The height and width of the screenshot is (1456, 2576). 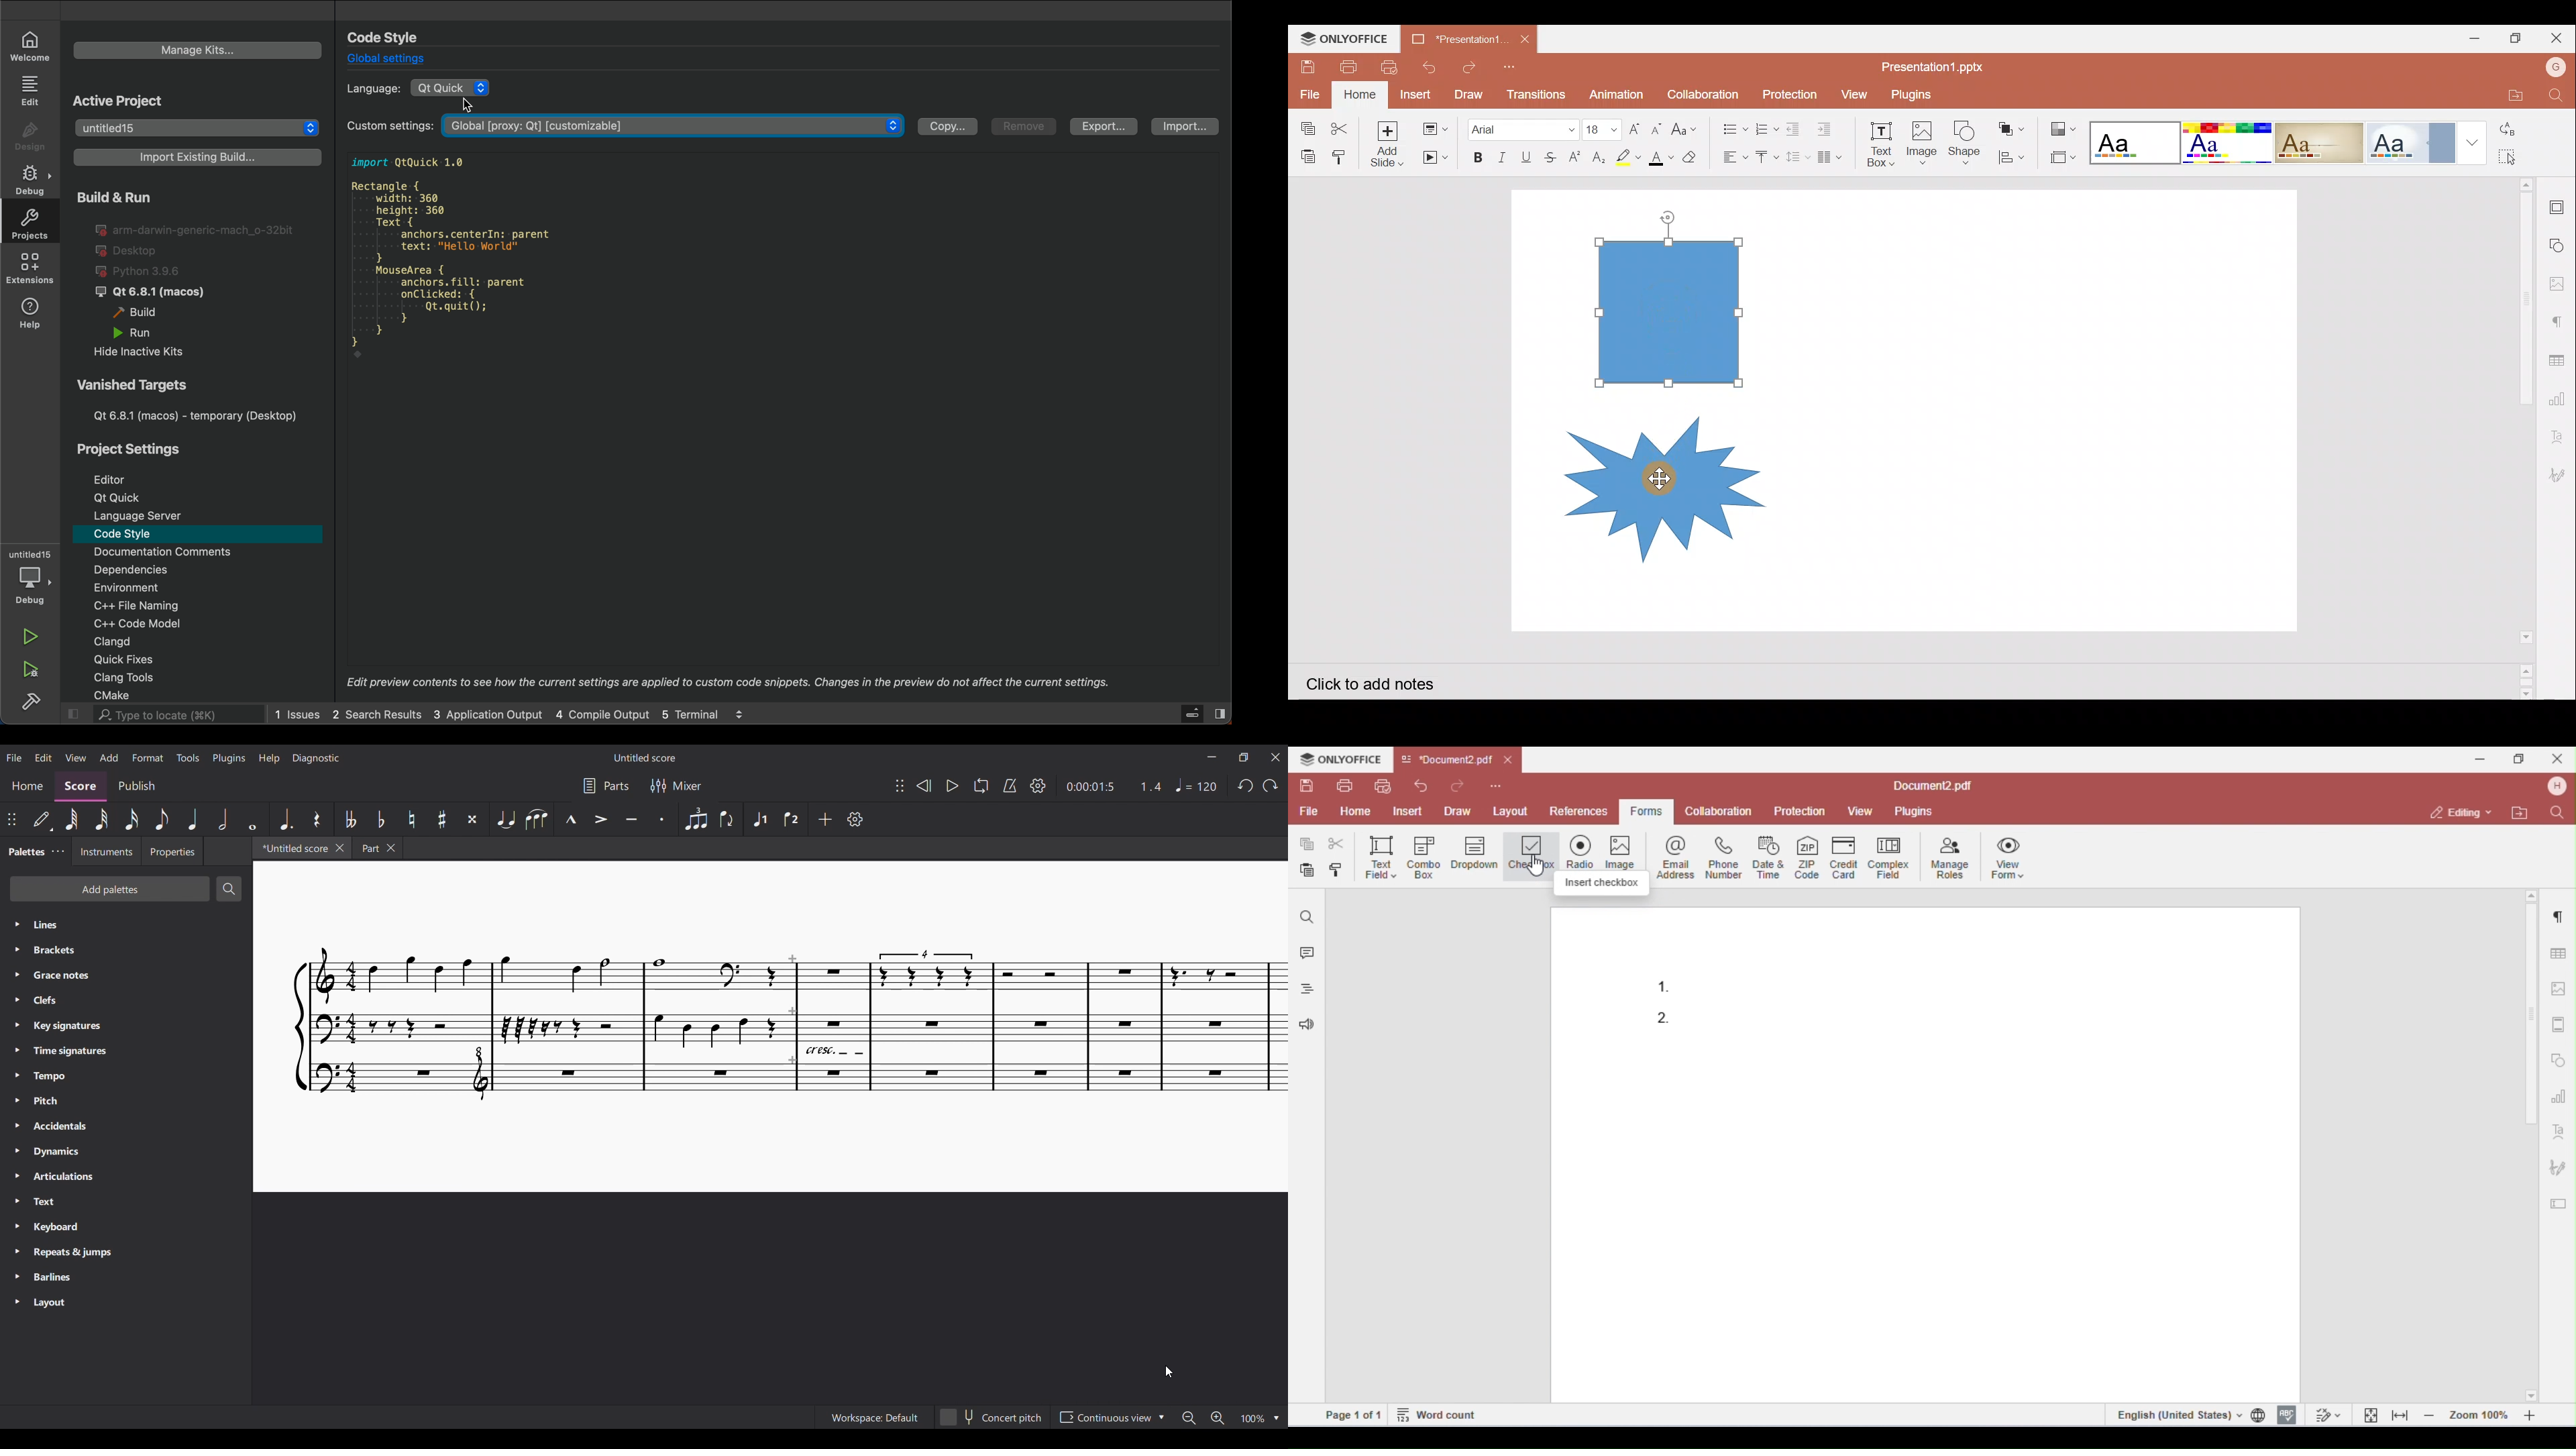 I want to click on View menu, so click(x=76, y=756).